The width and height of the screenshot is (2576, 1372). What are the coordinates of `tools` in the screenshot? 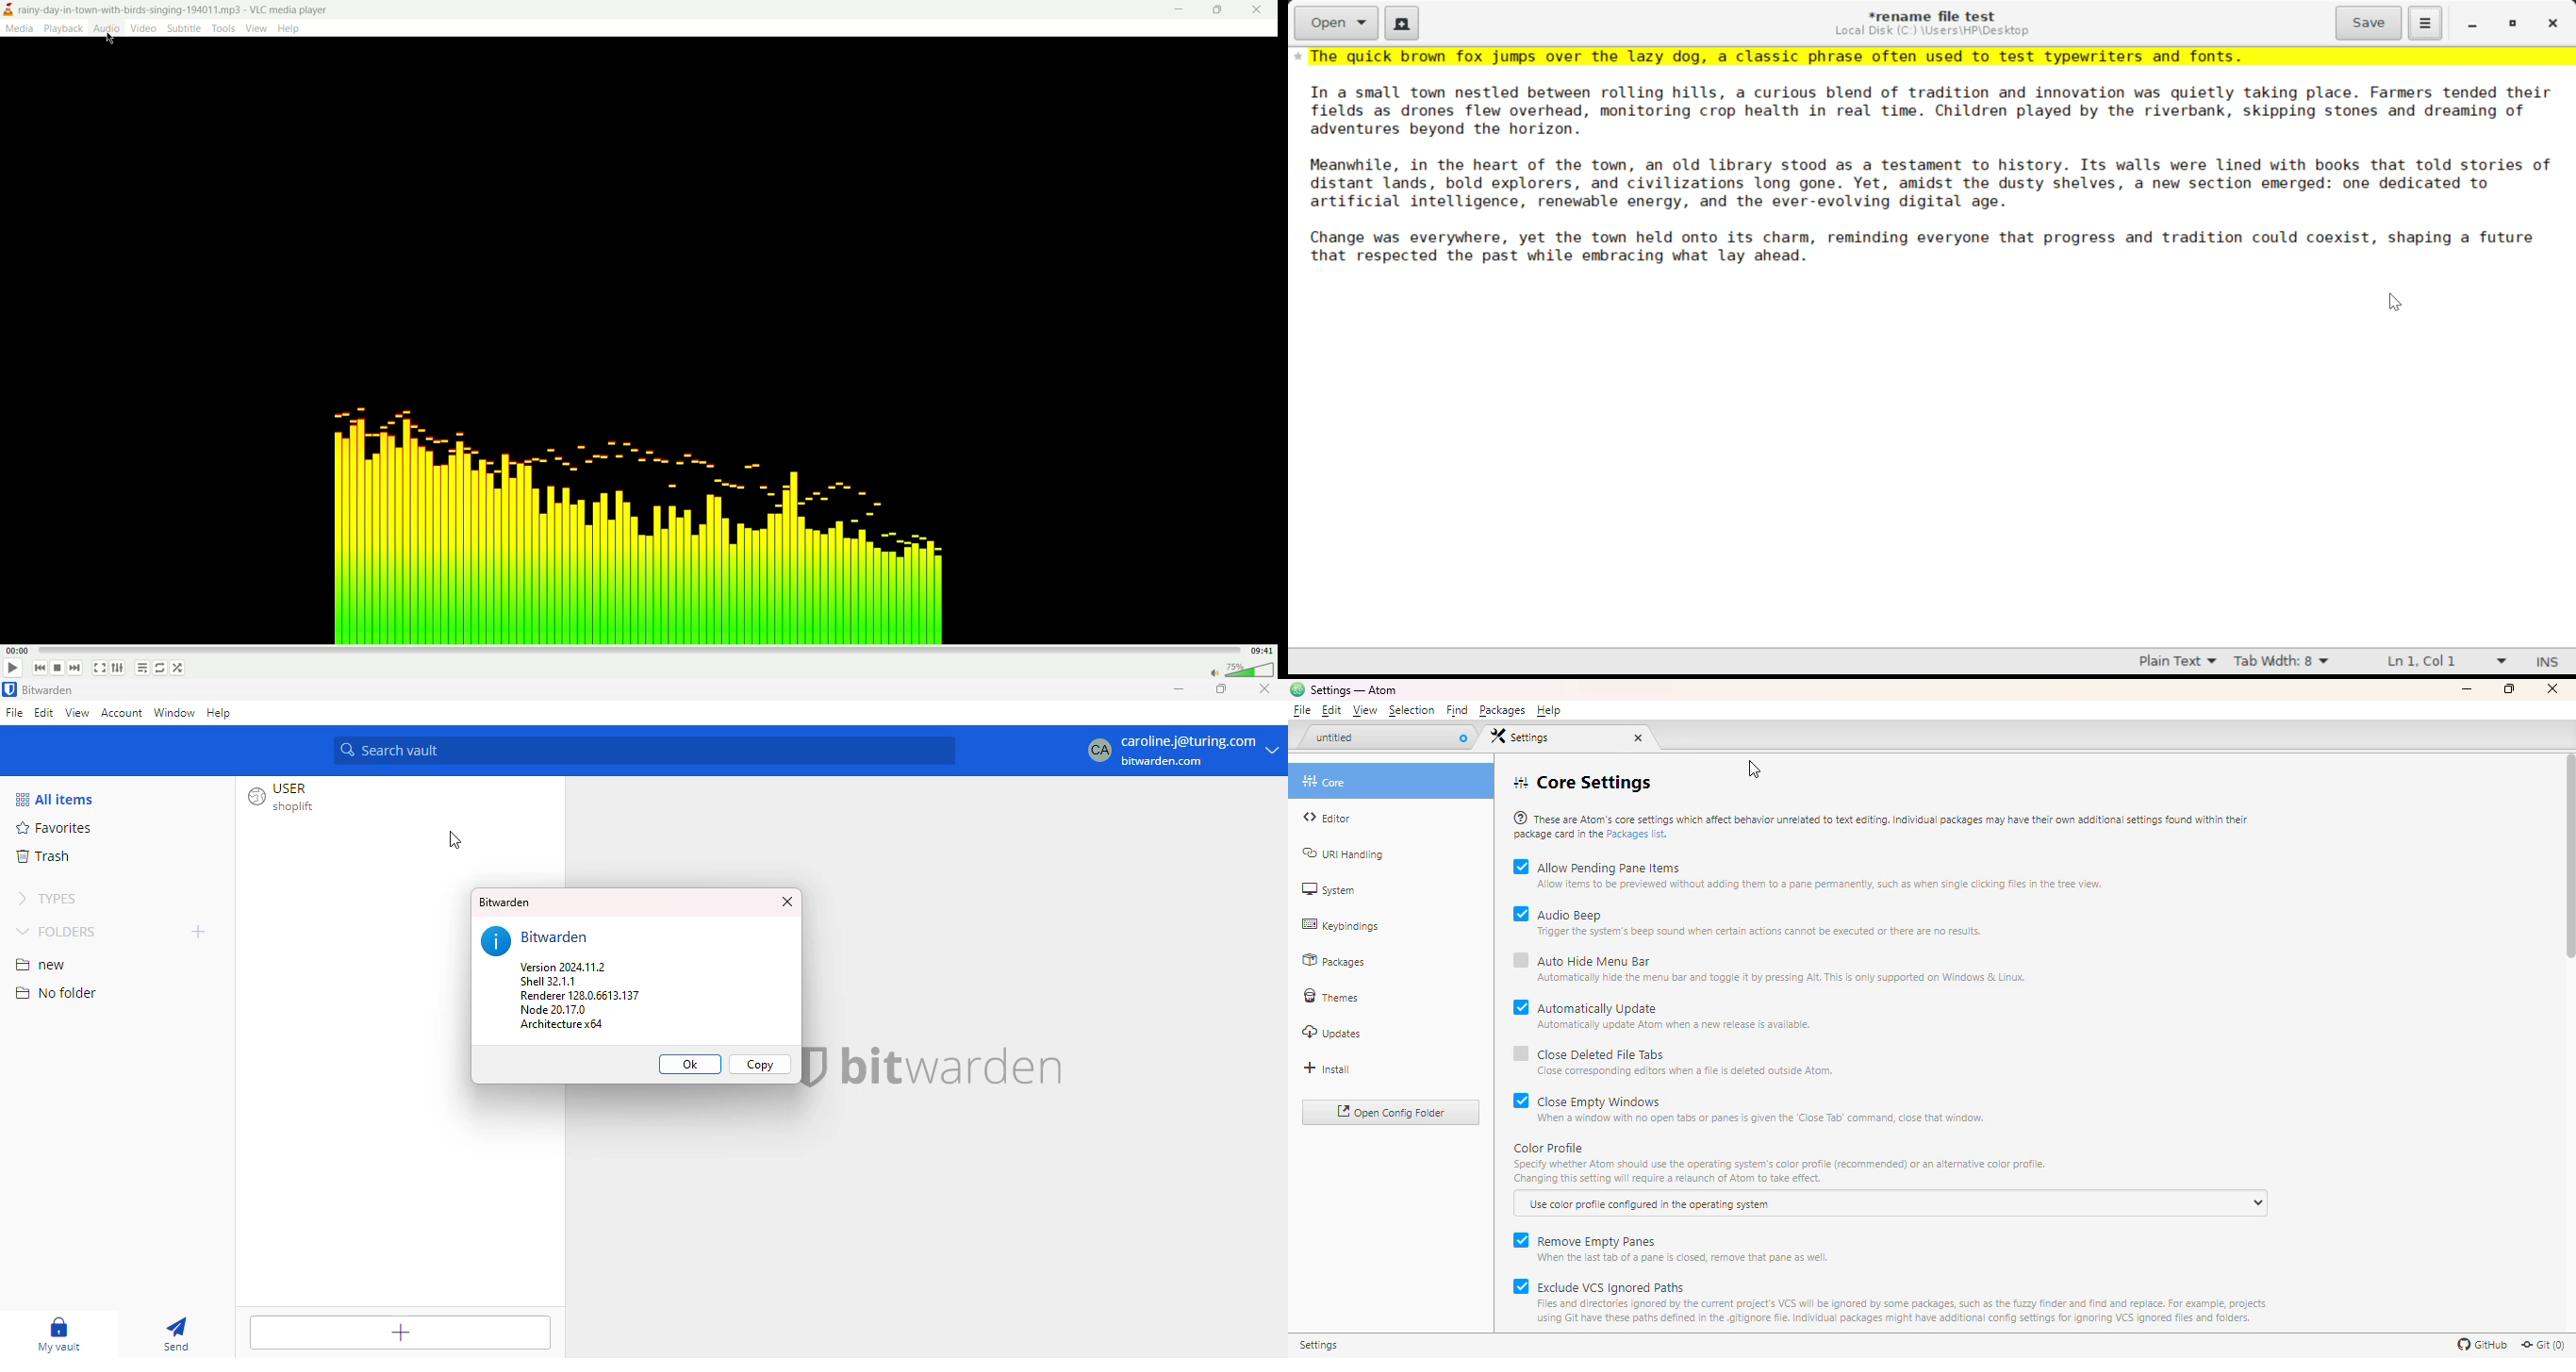 It's located at (224, 28).